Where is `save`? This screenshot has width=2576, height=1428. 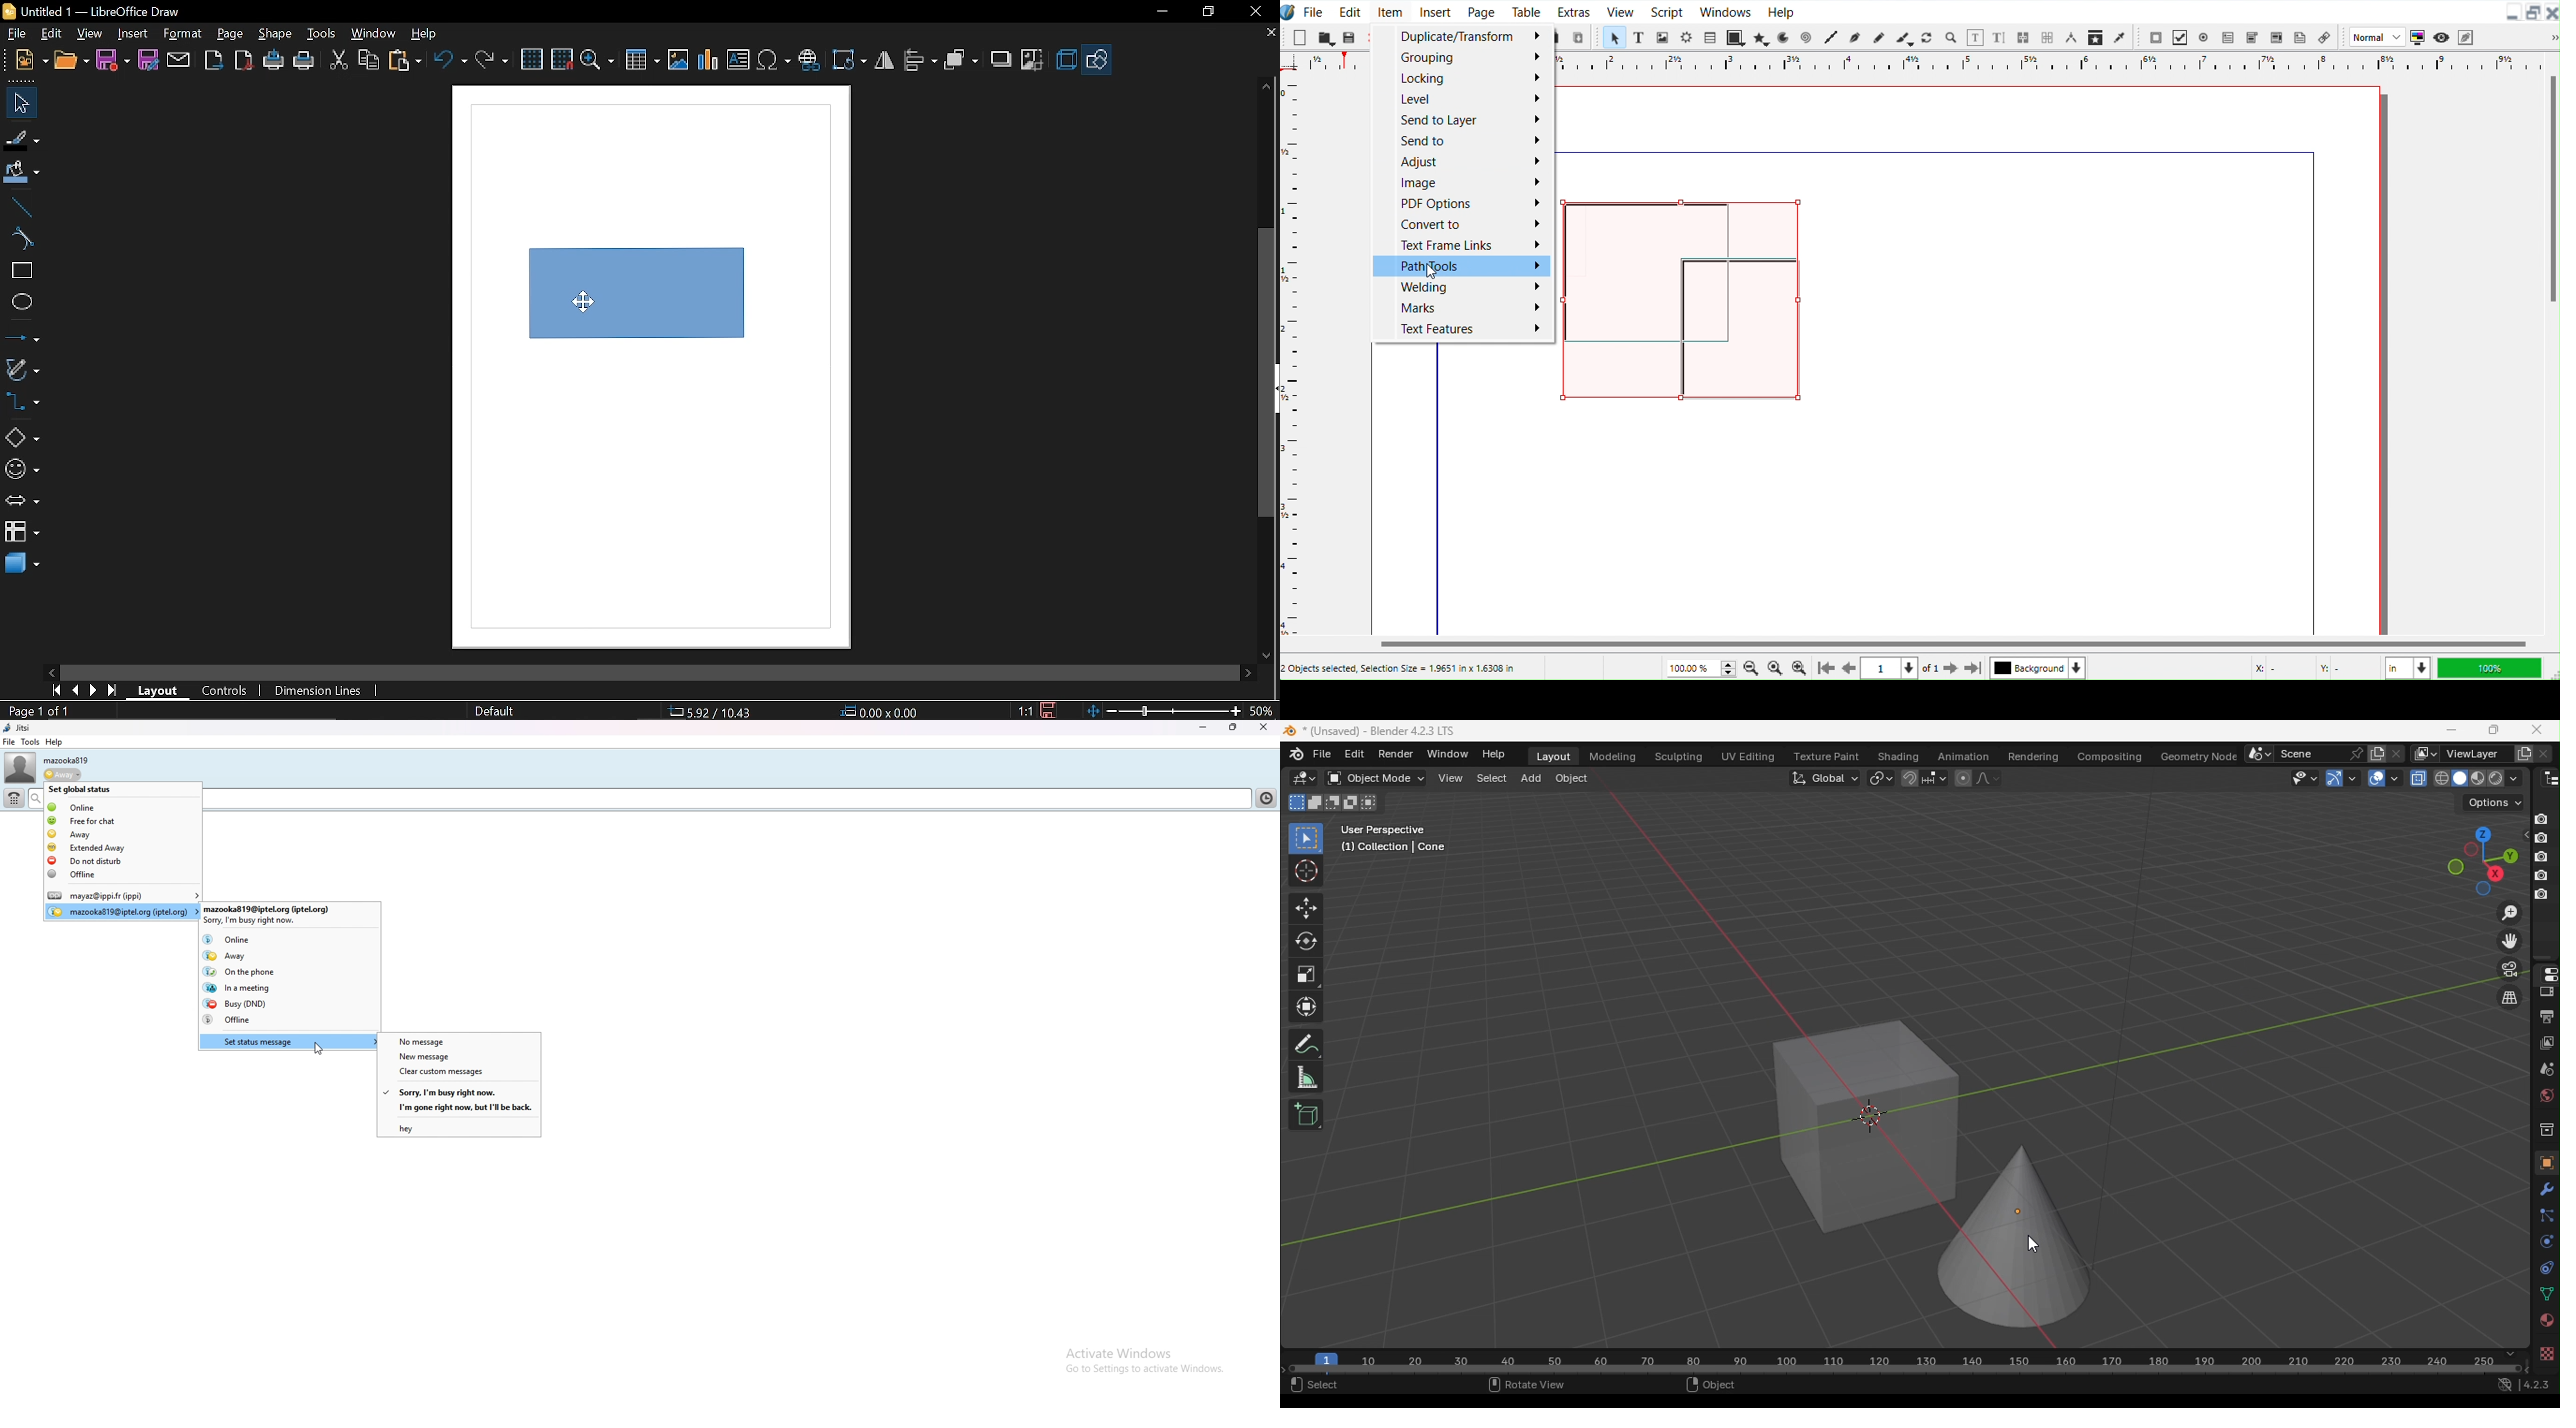 save is located at coordinates (1051, 709).